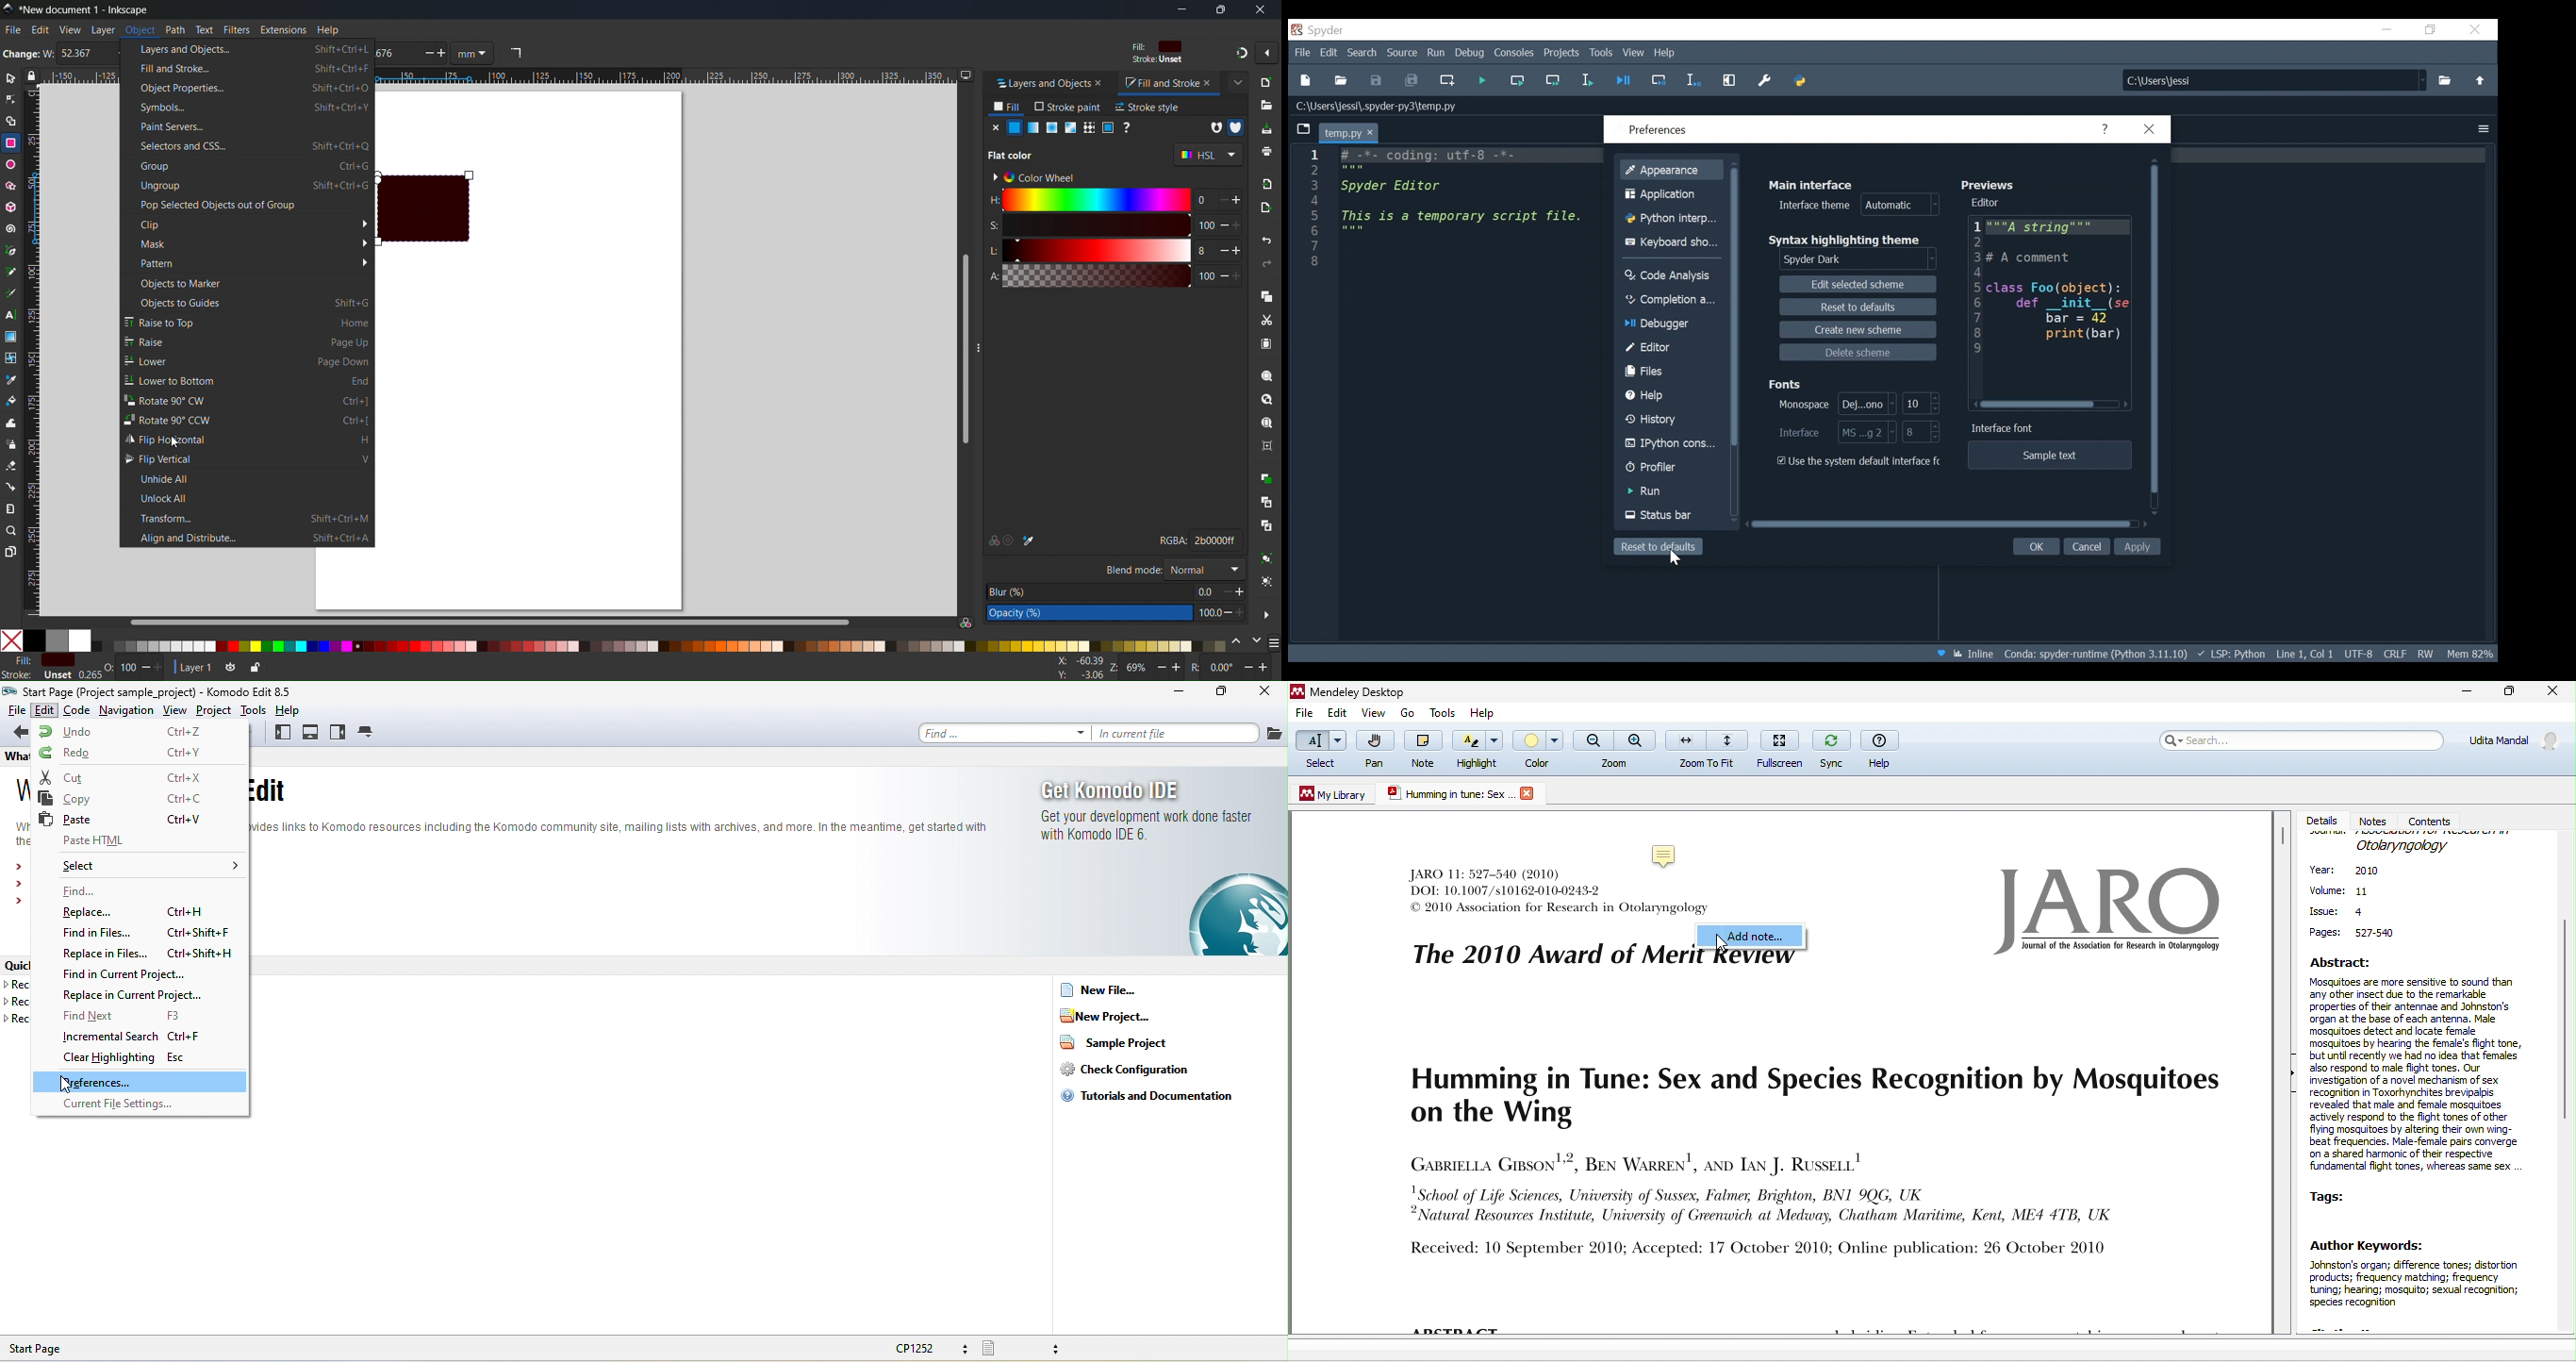 The width and height of the screenshot is (2576, 1372). Describe the element at coordinates (247, 361) in the screenshot. I see `Lower` at that location.